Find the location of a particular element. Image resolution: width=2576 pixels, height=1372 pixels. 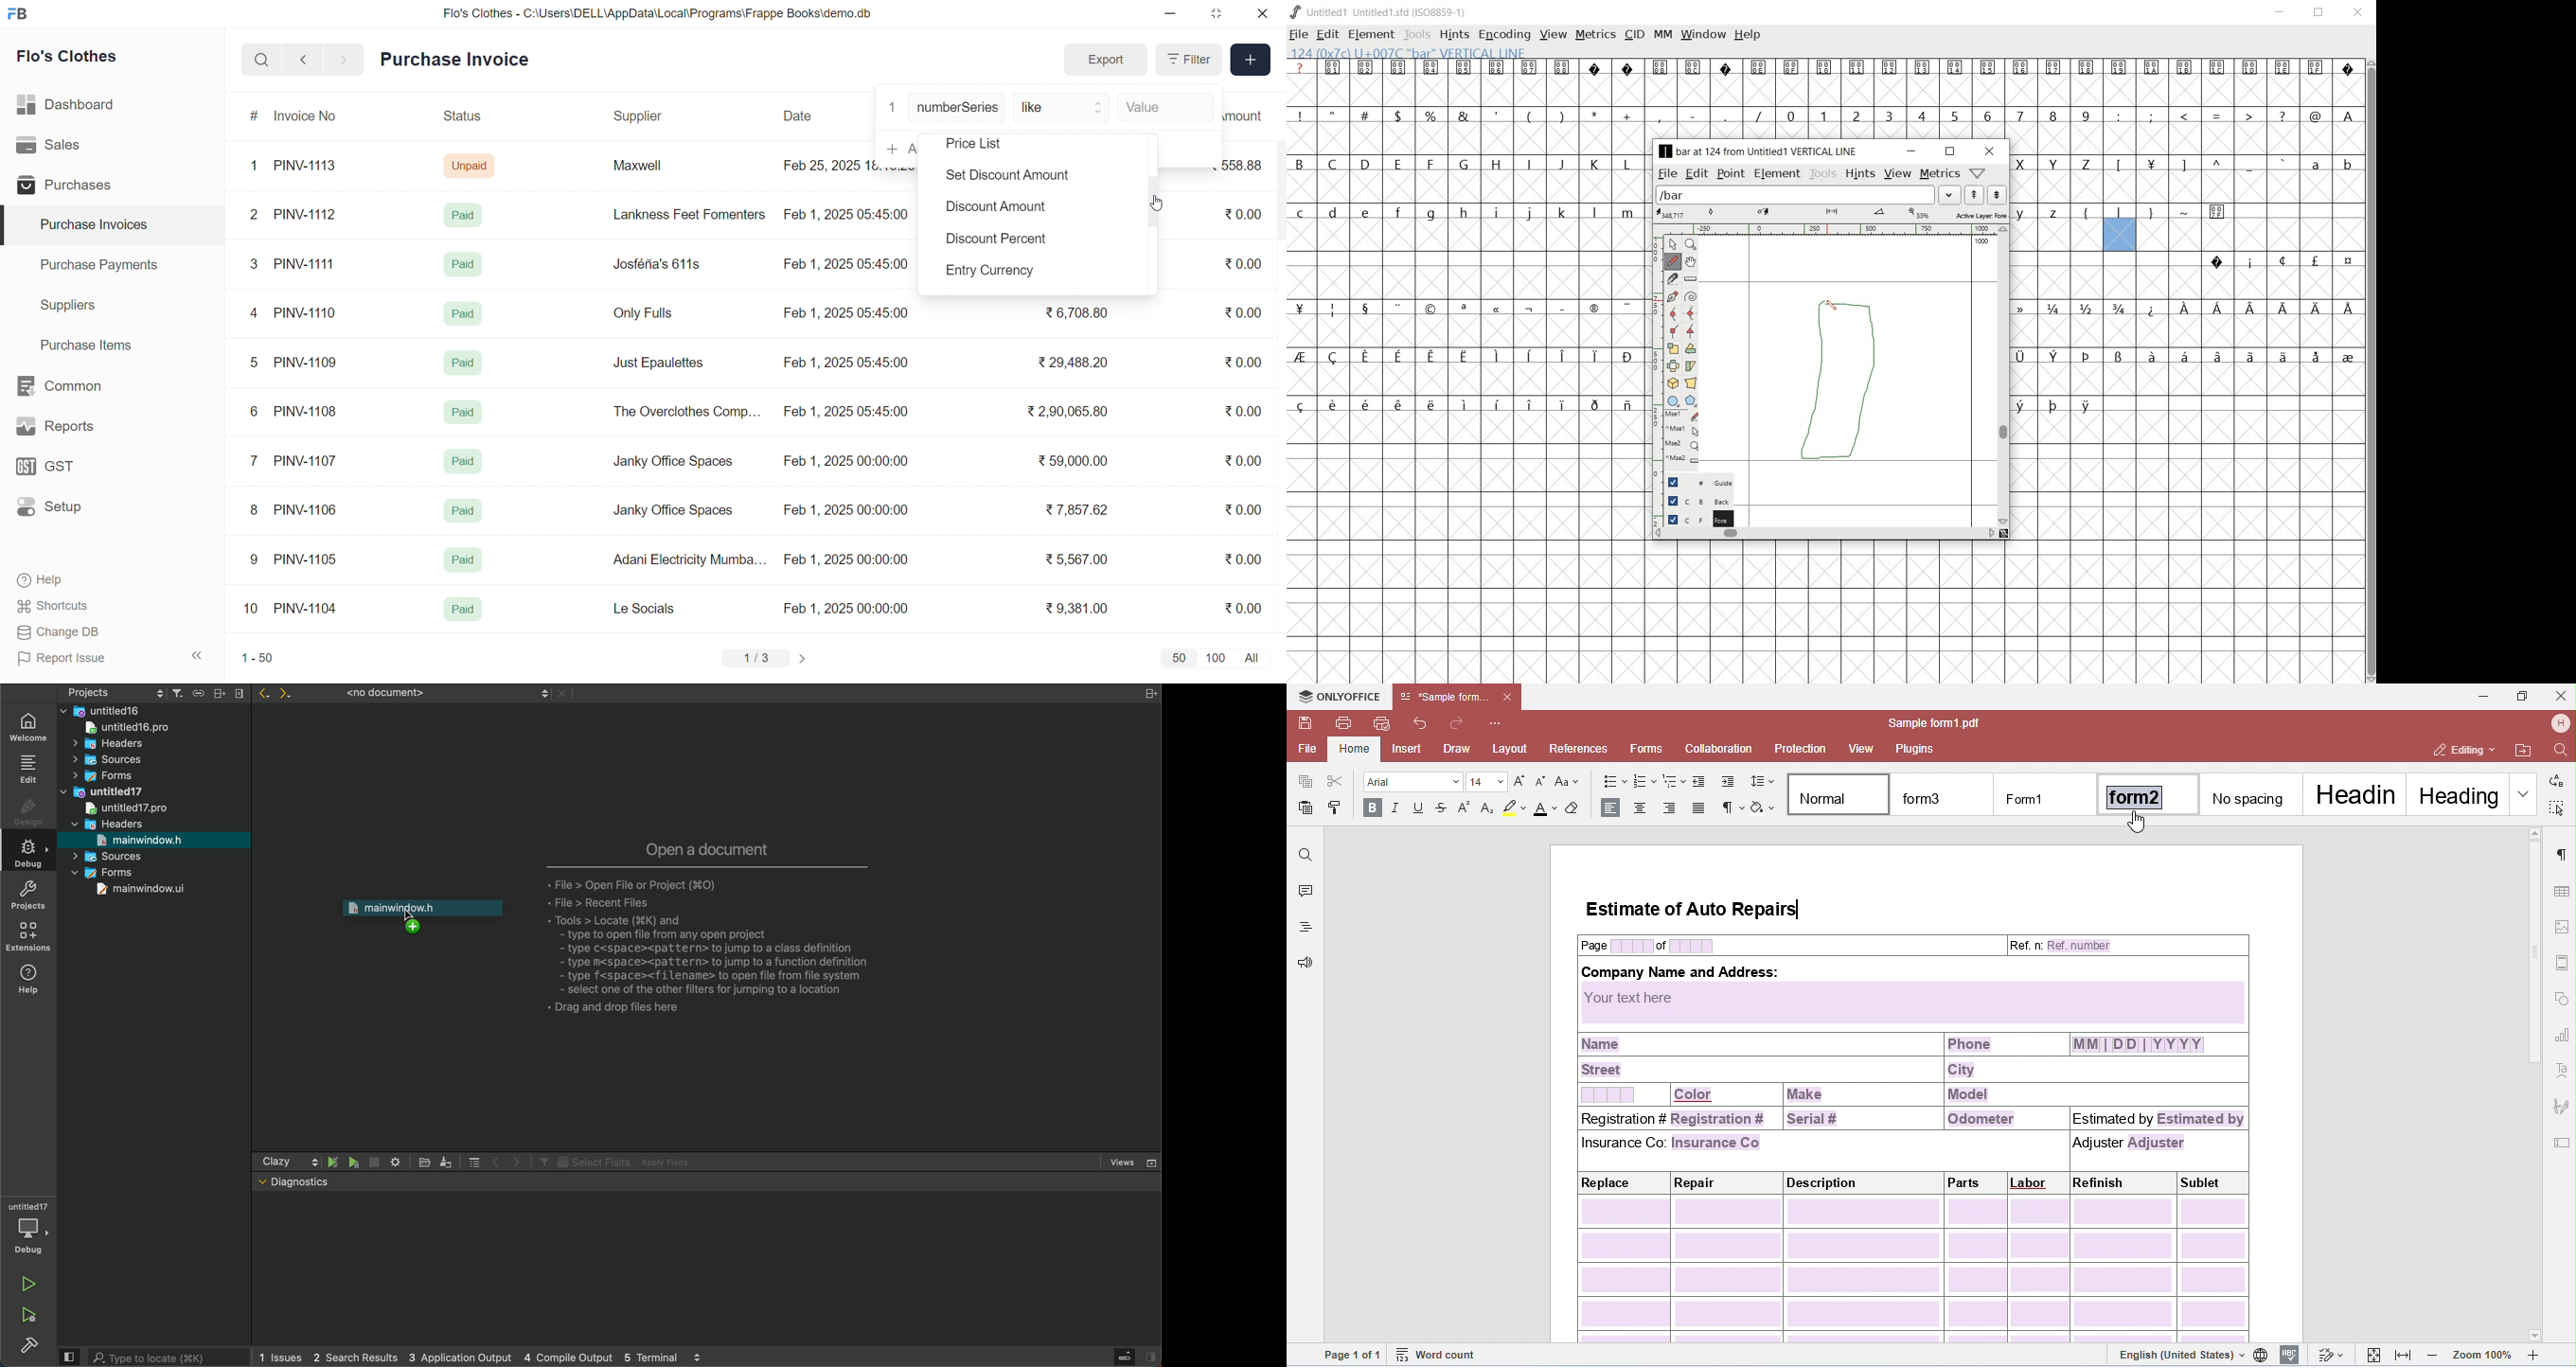

untitled17.pro is located at coordinates (123, 808).